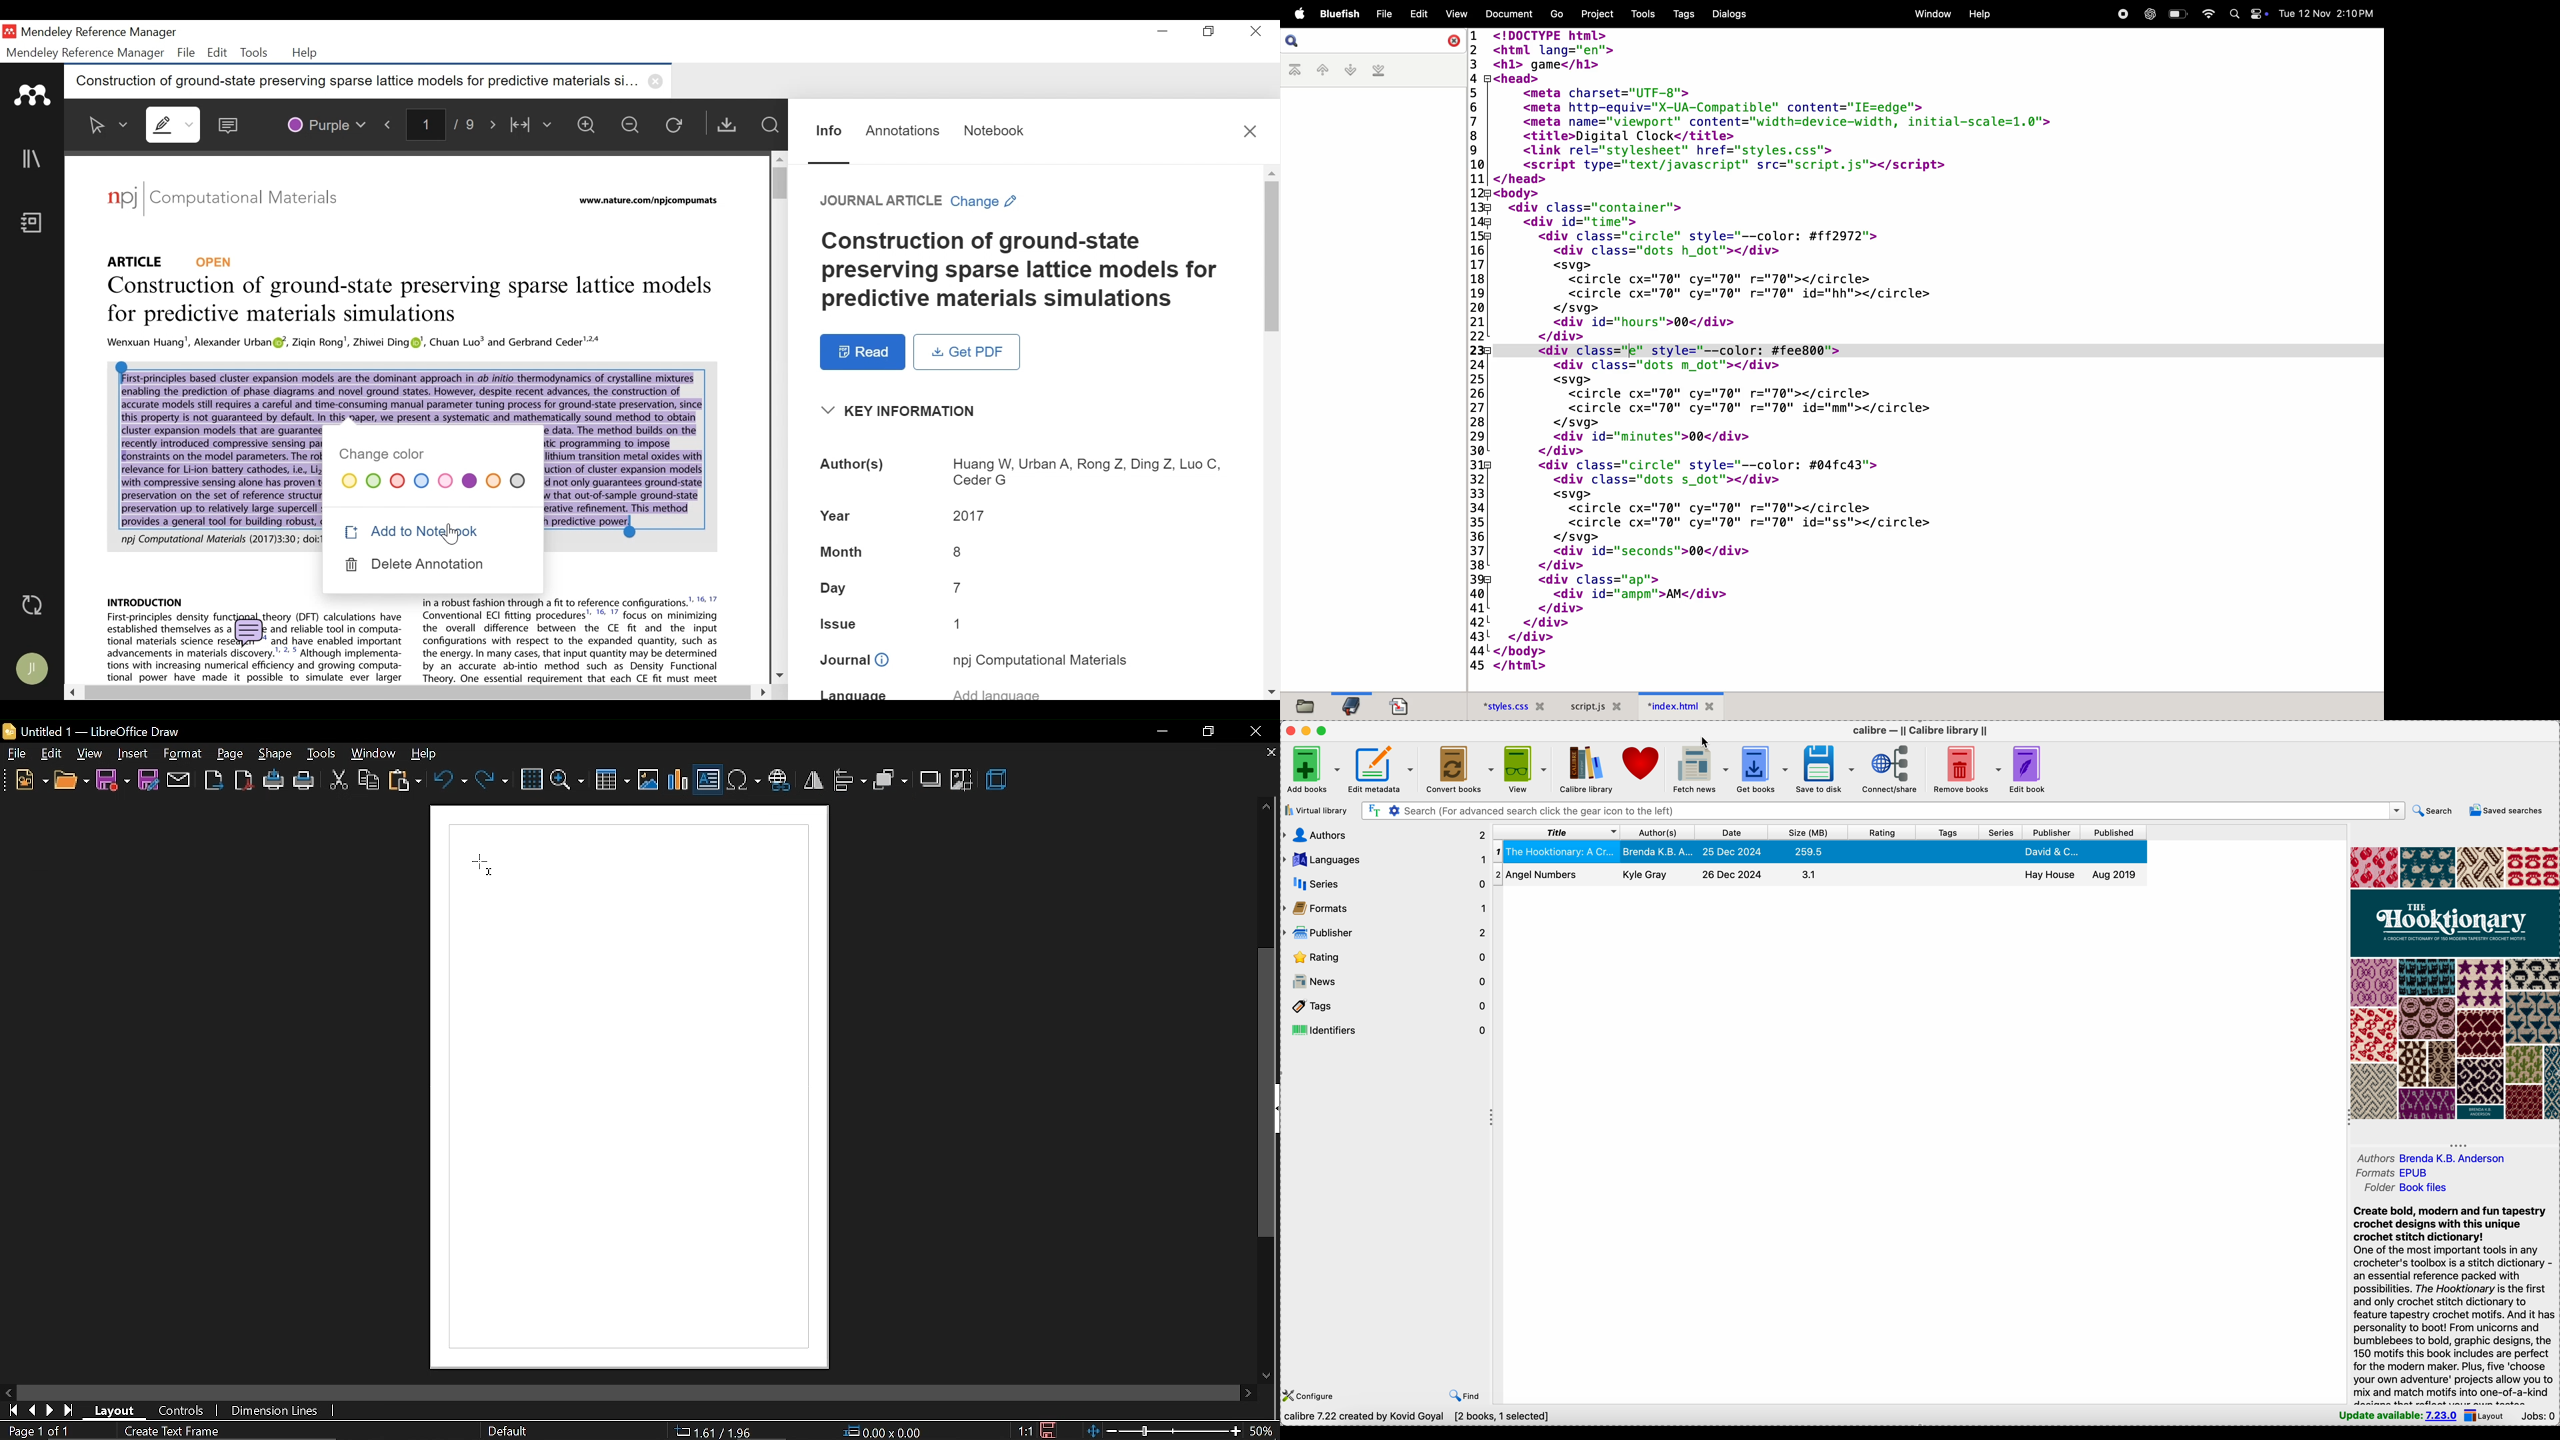  Describe the element at coordinates (967, 351) in the screenshot. I see `Get PDF` at that location.